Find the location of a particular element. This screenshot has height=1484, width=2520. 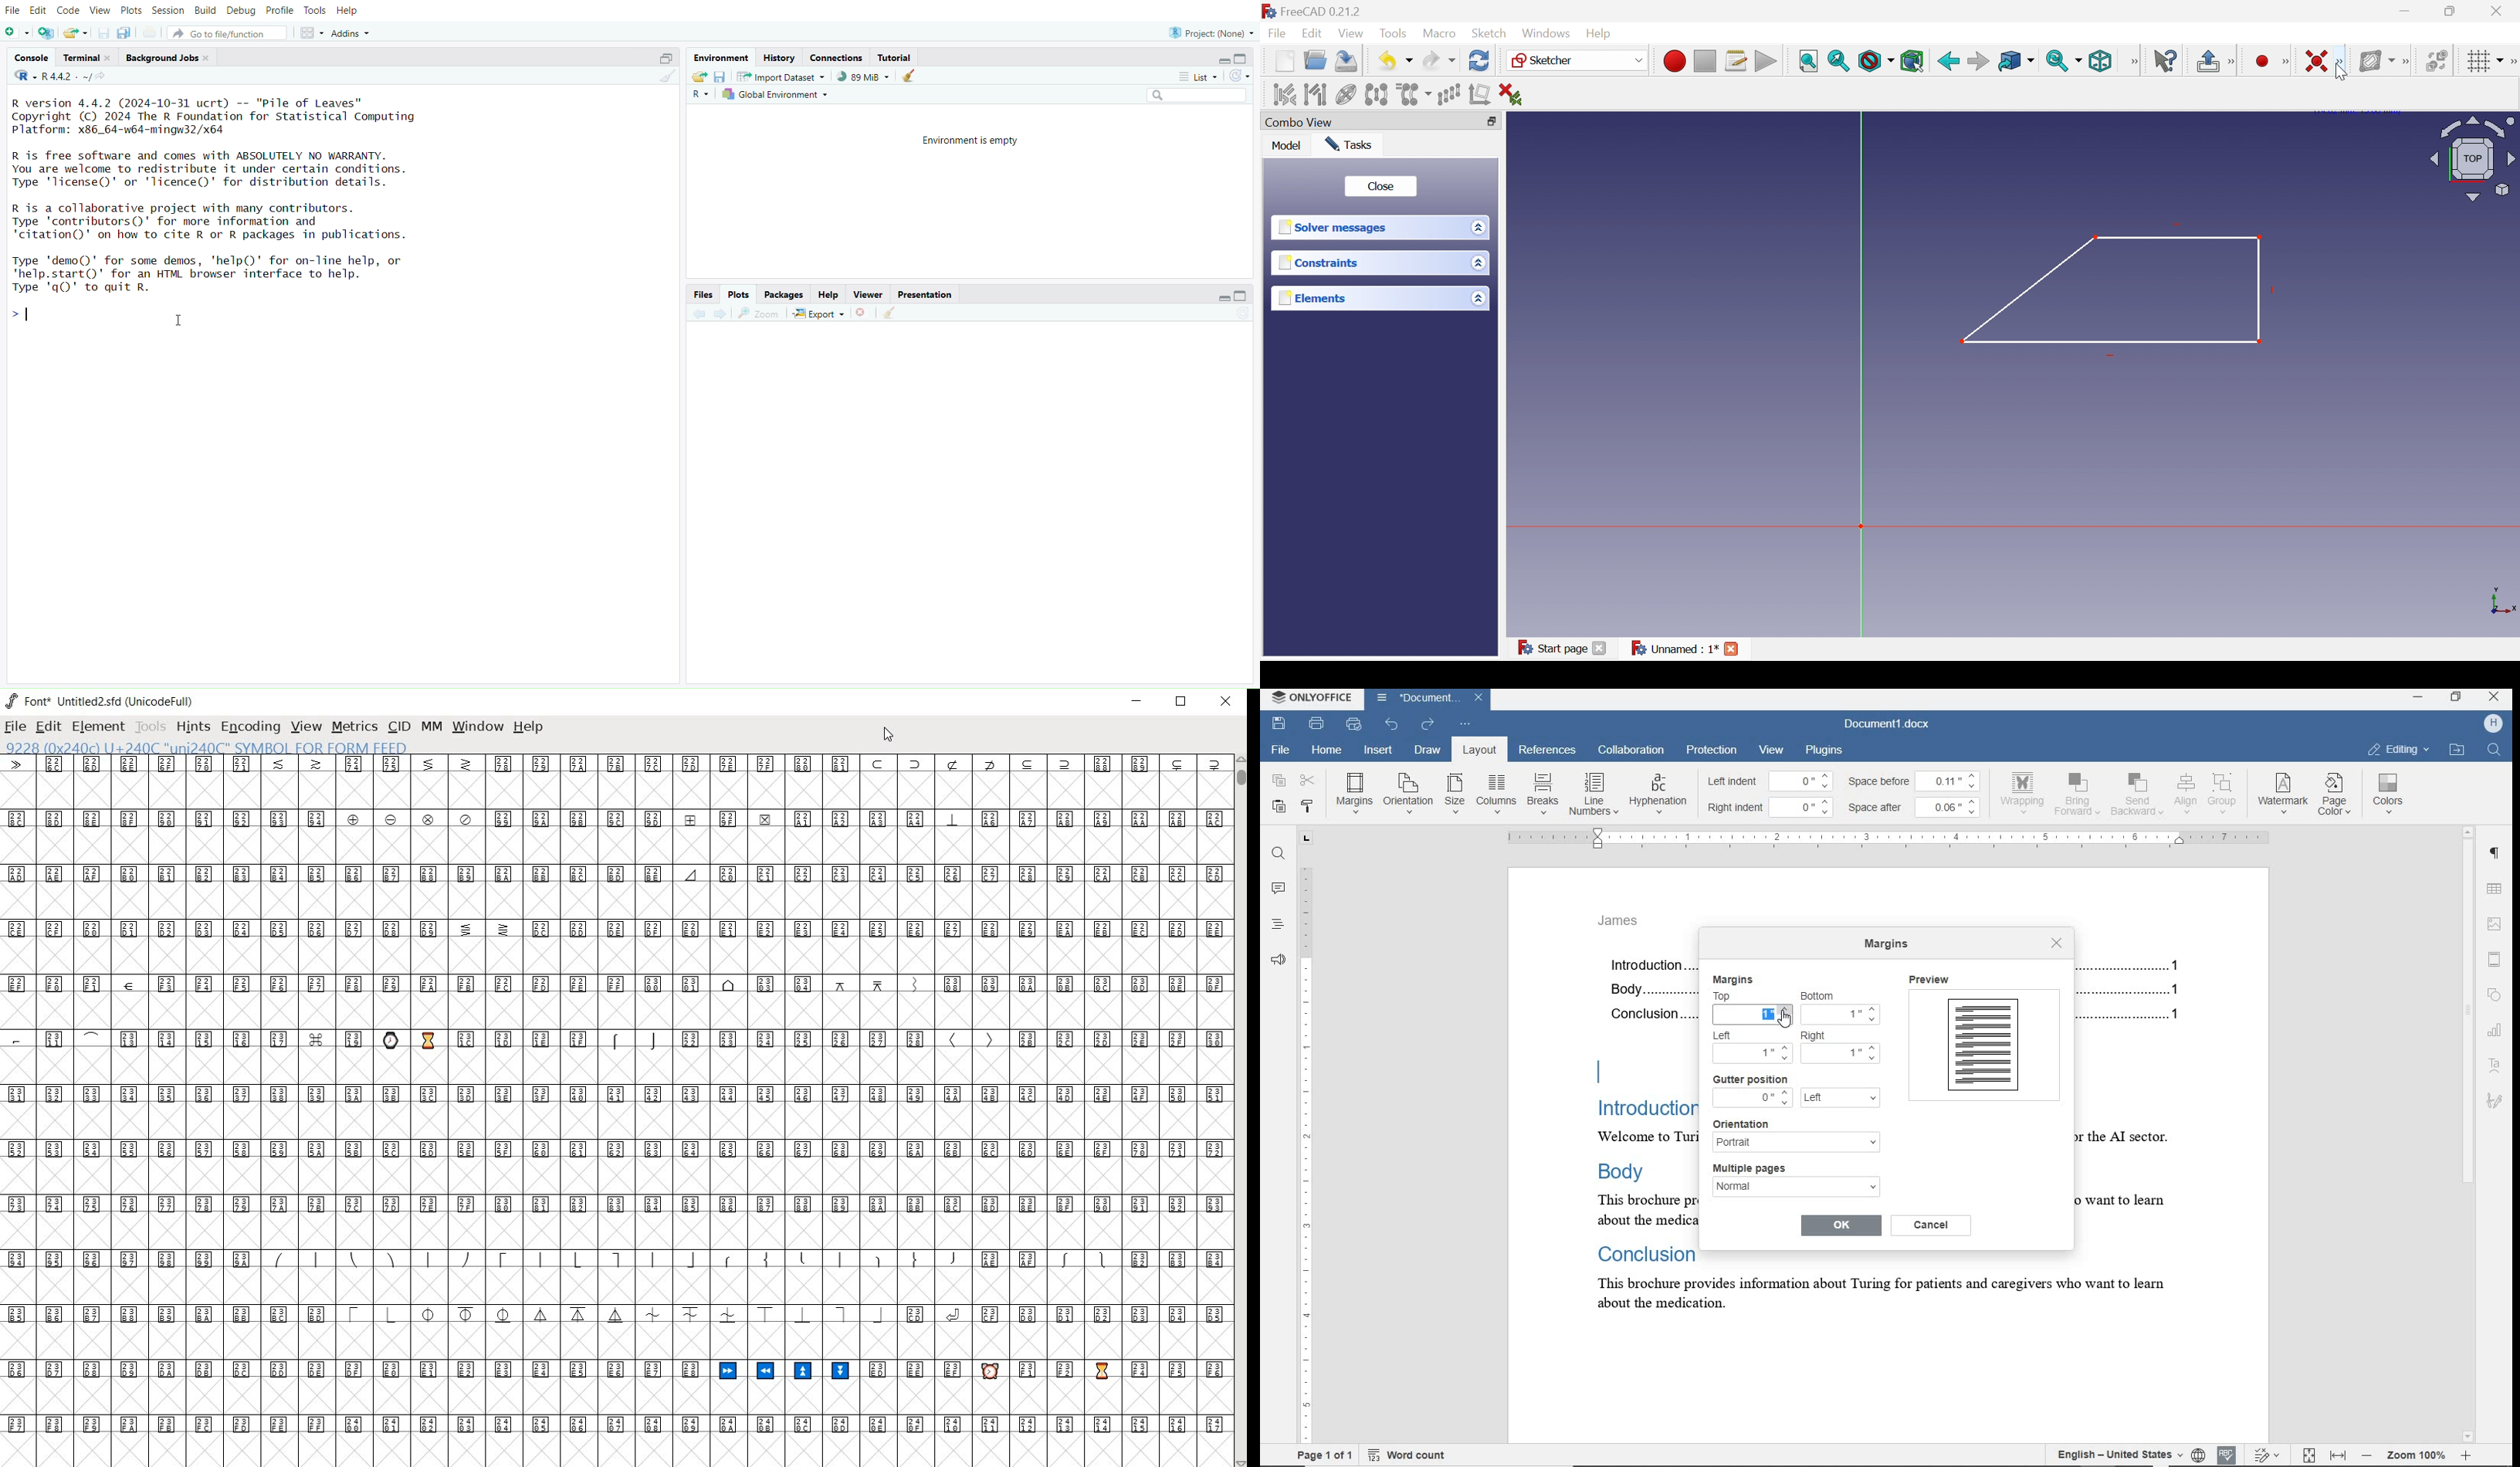

protection is located at coordinates (1711, 749).